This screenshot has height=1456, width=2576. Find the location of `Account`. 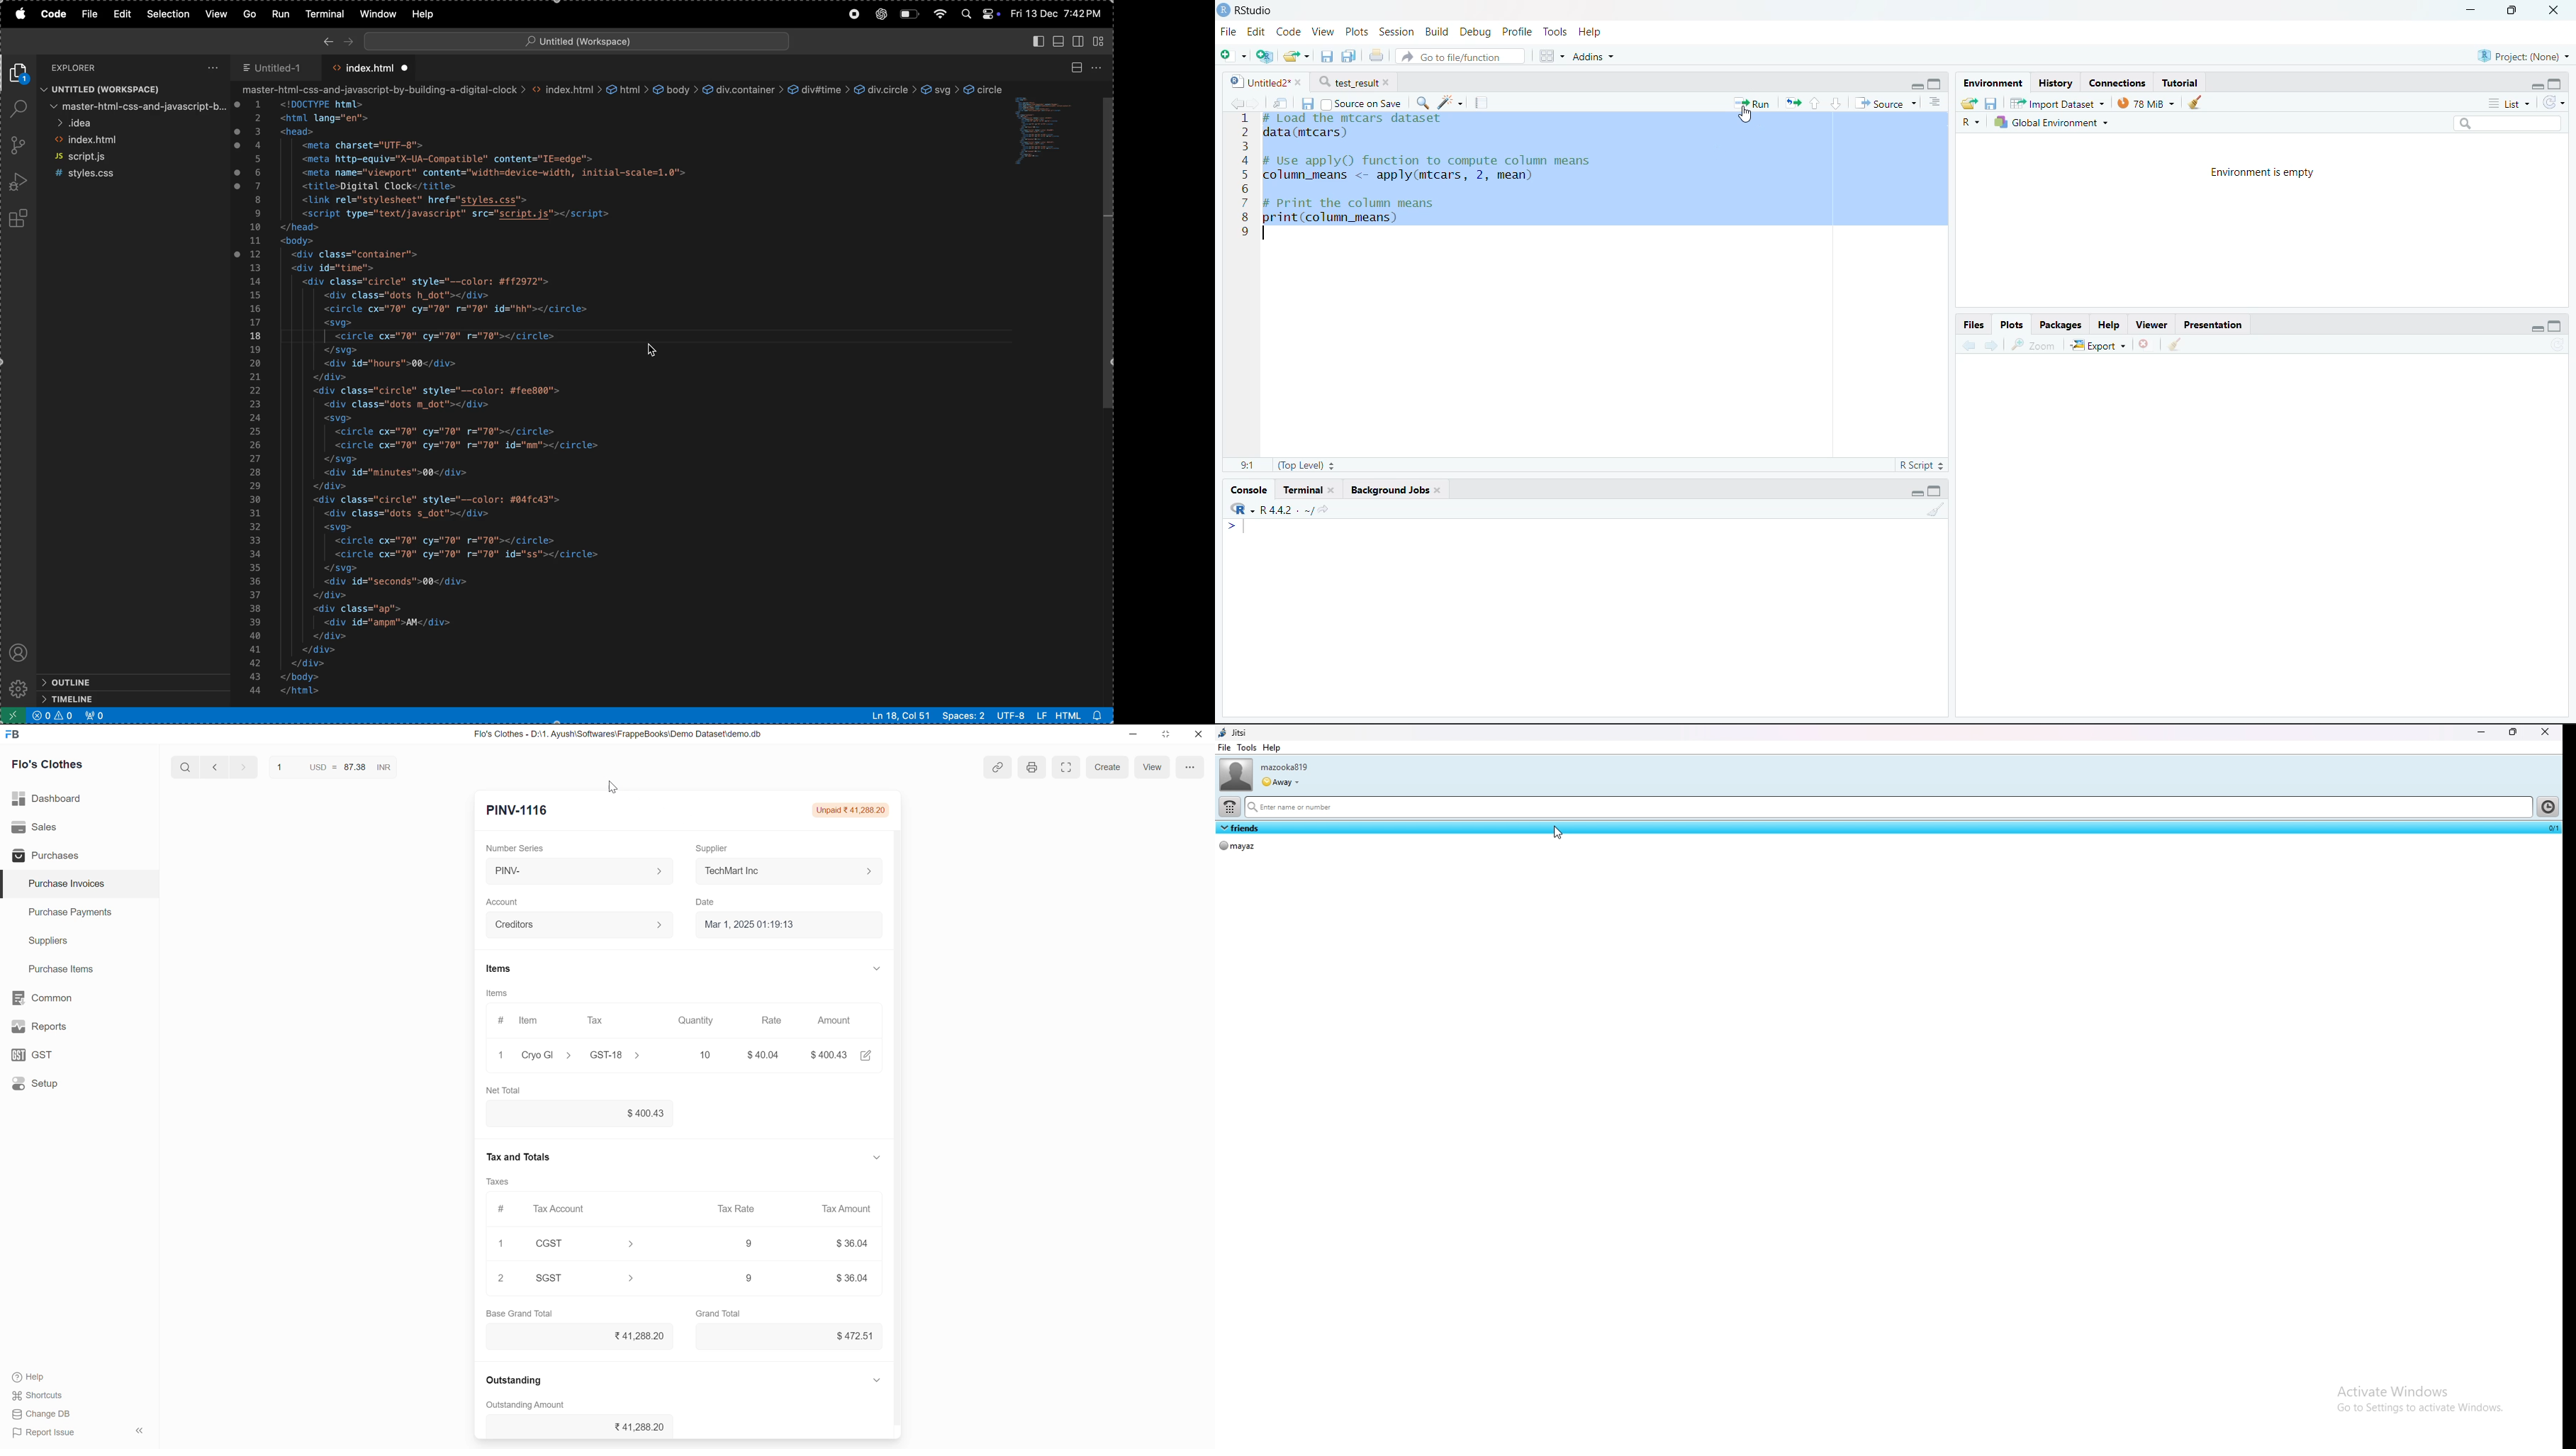

Account is located at coordinates (505, 899).